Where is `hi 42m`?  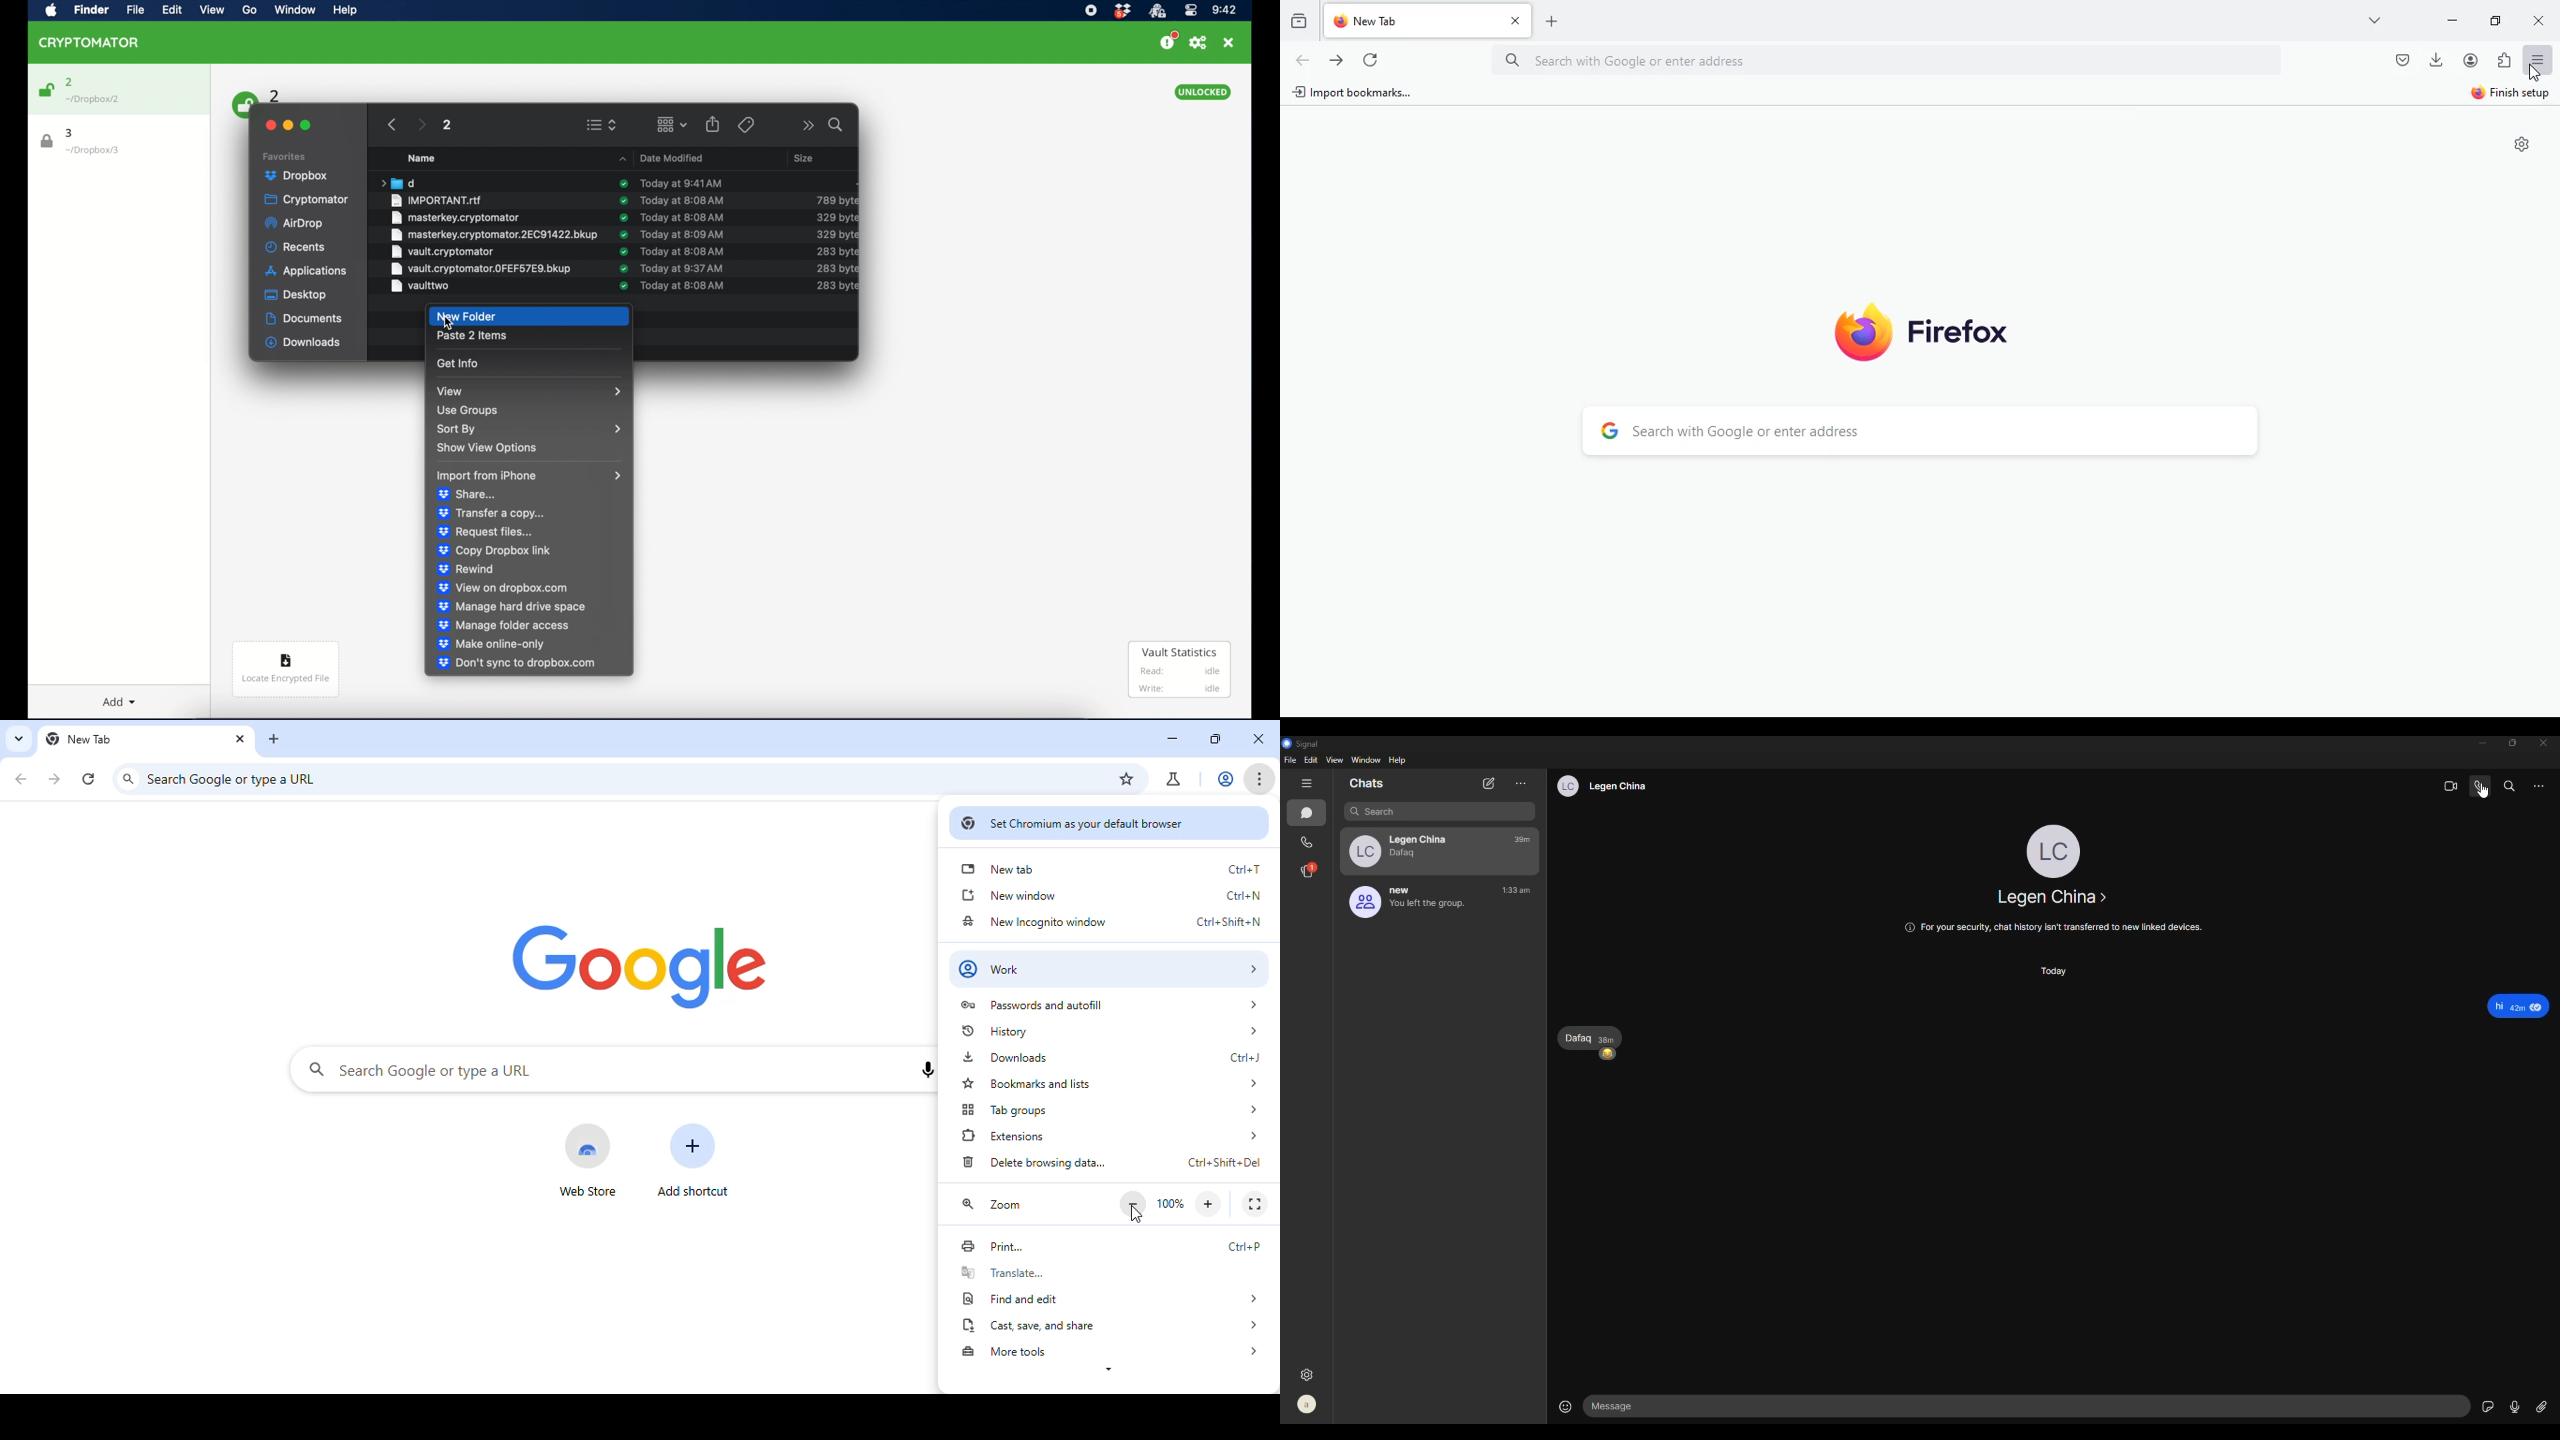 hi 42m is located at coordinates (2507, 1005).